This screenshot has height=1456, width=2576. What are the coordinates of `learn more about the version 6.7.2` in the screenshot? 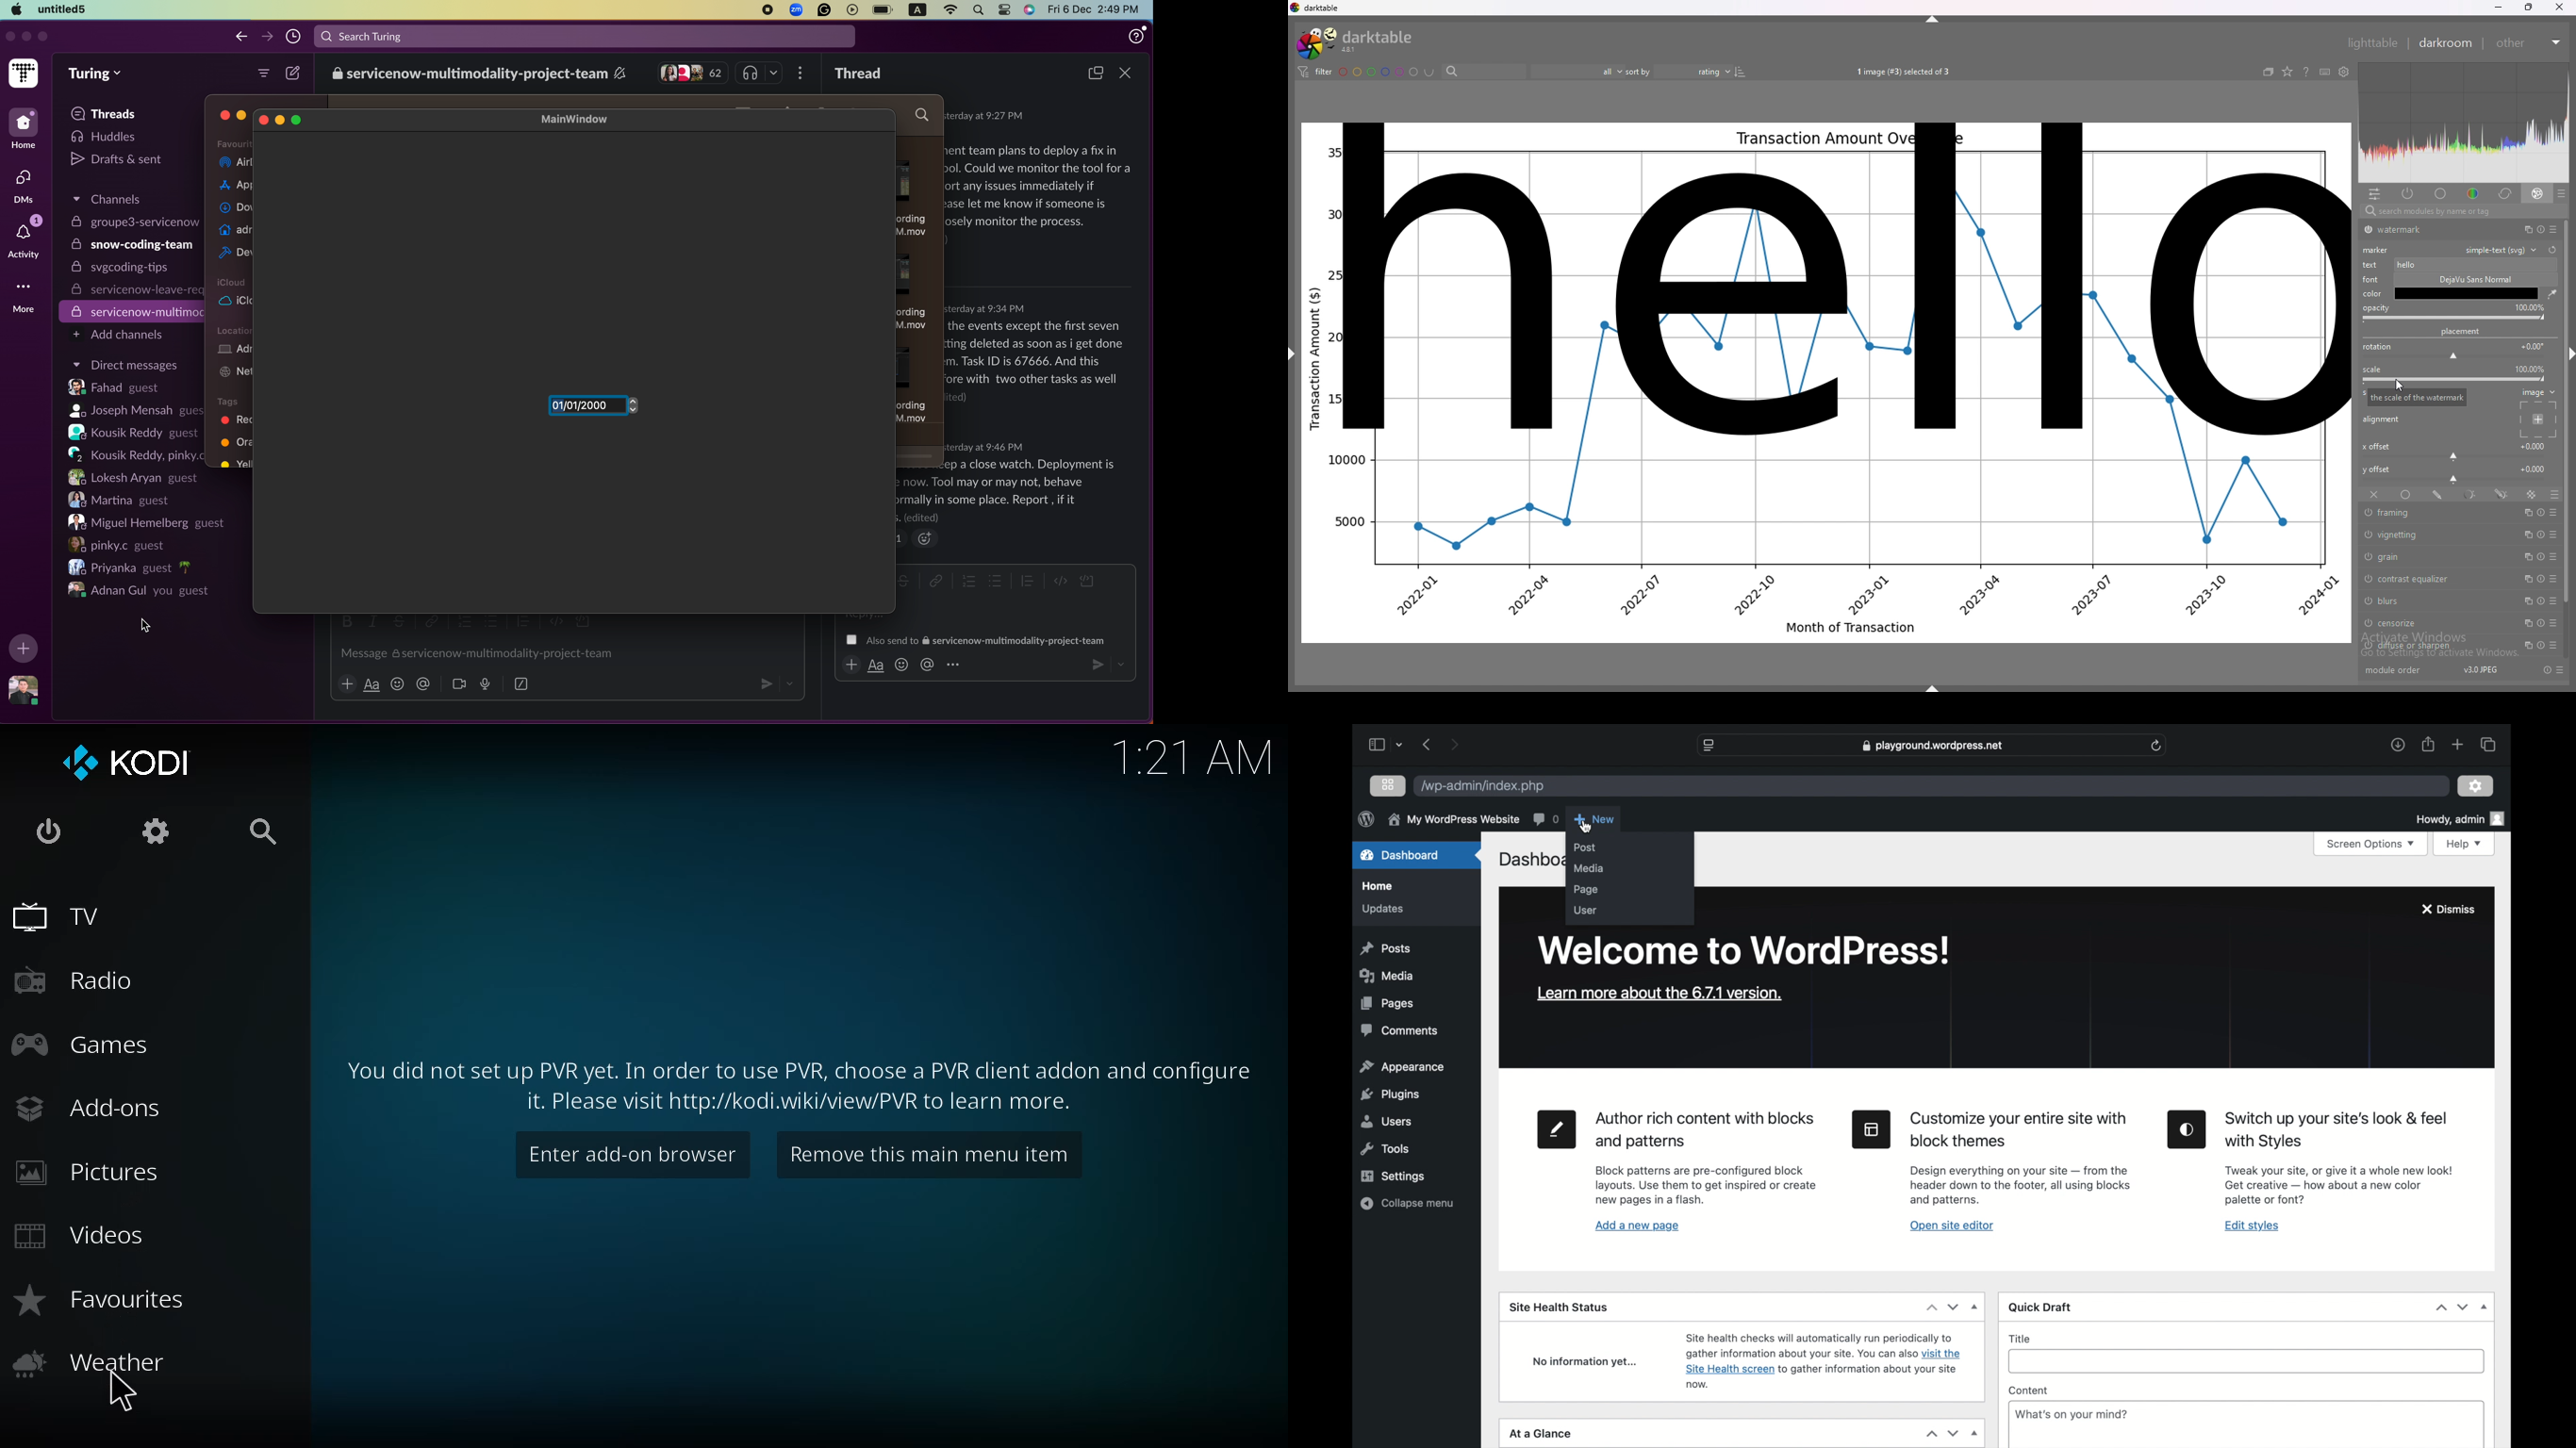 It's located at (1659, 994).